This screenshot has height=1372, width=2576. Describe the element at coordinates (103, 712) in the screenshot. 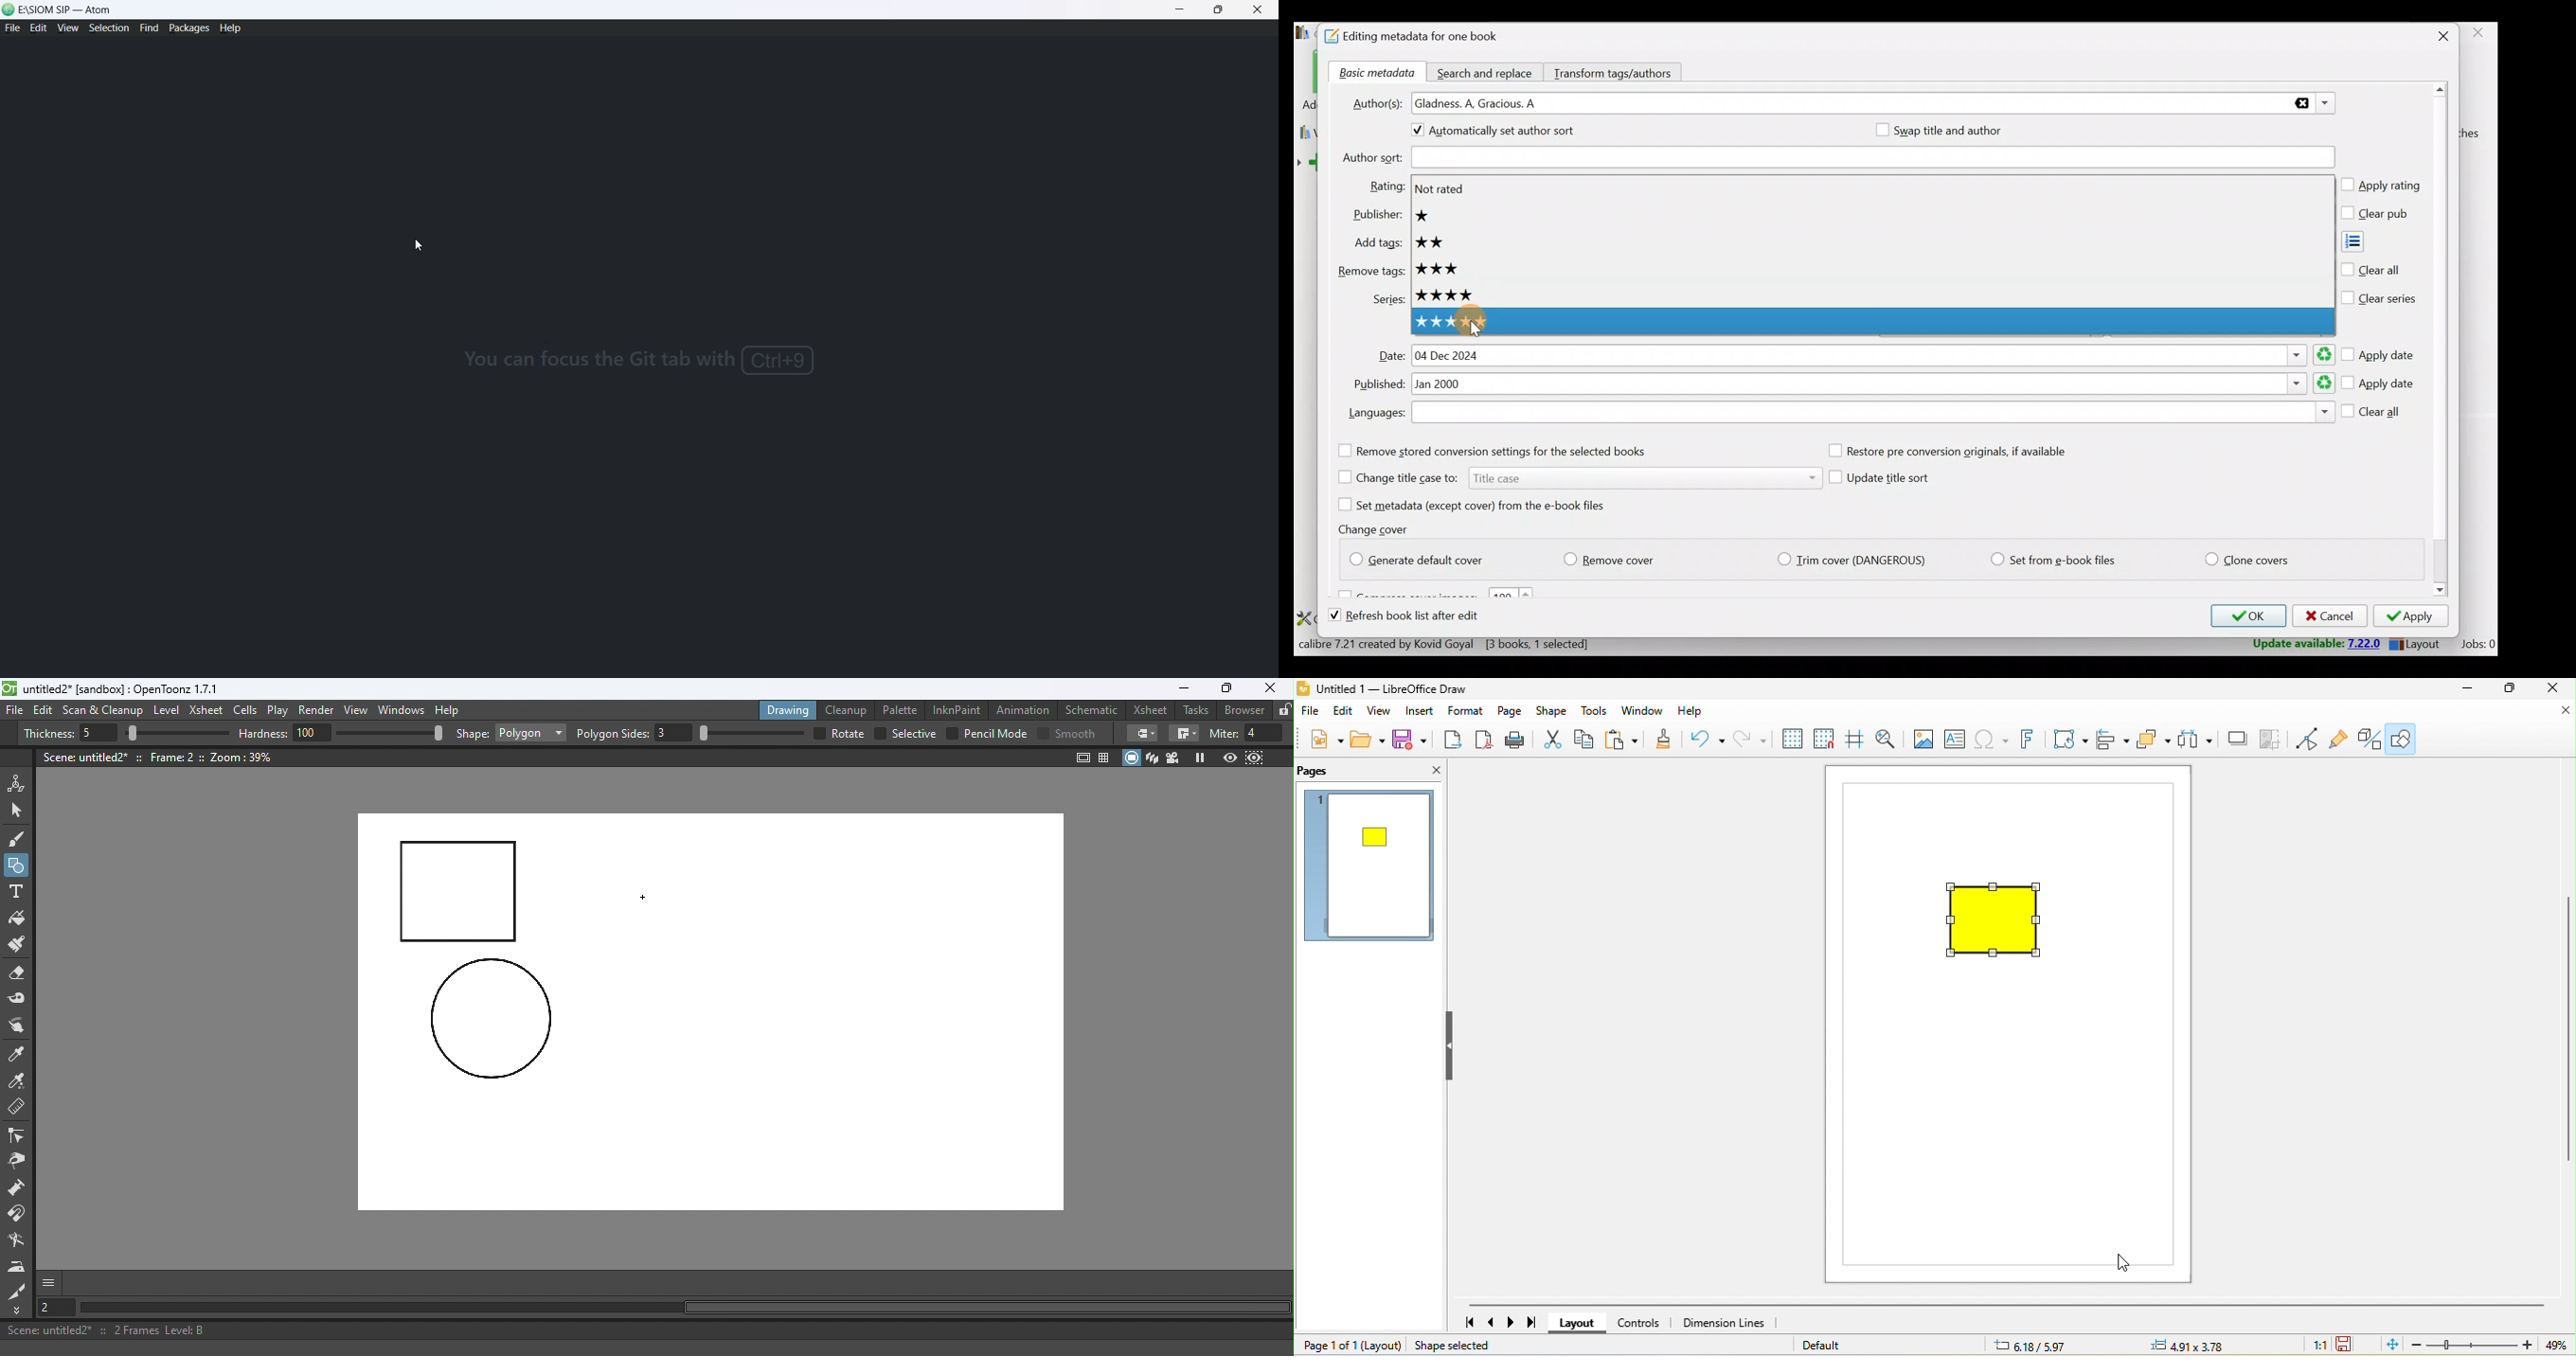

I see `Scan & Cleanup` at that location.